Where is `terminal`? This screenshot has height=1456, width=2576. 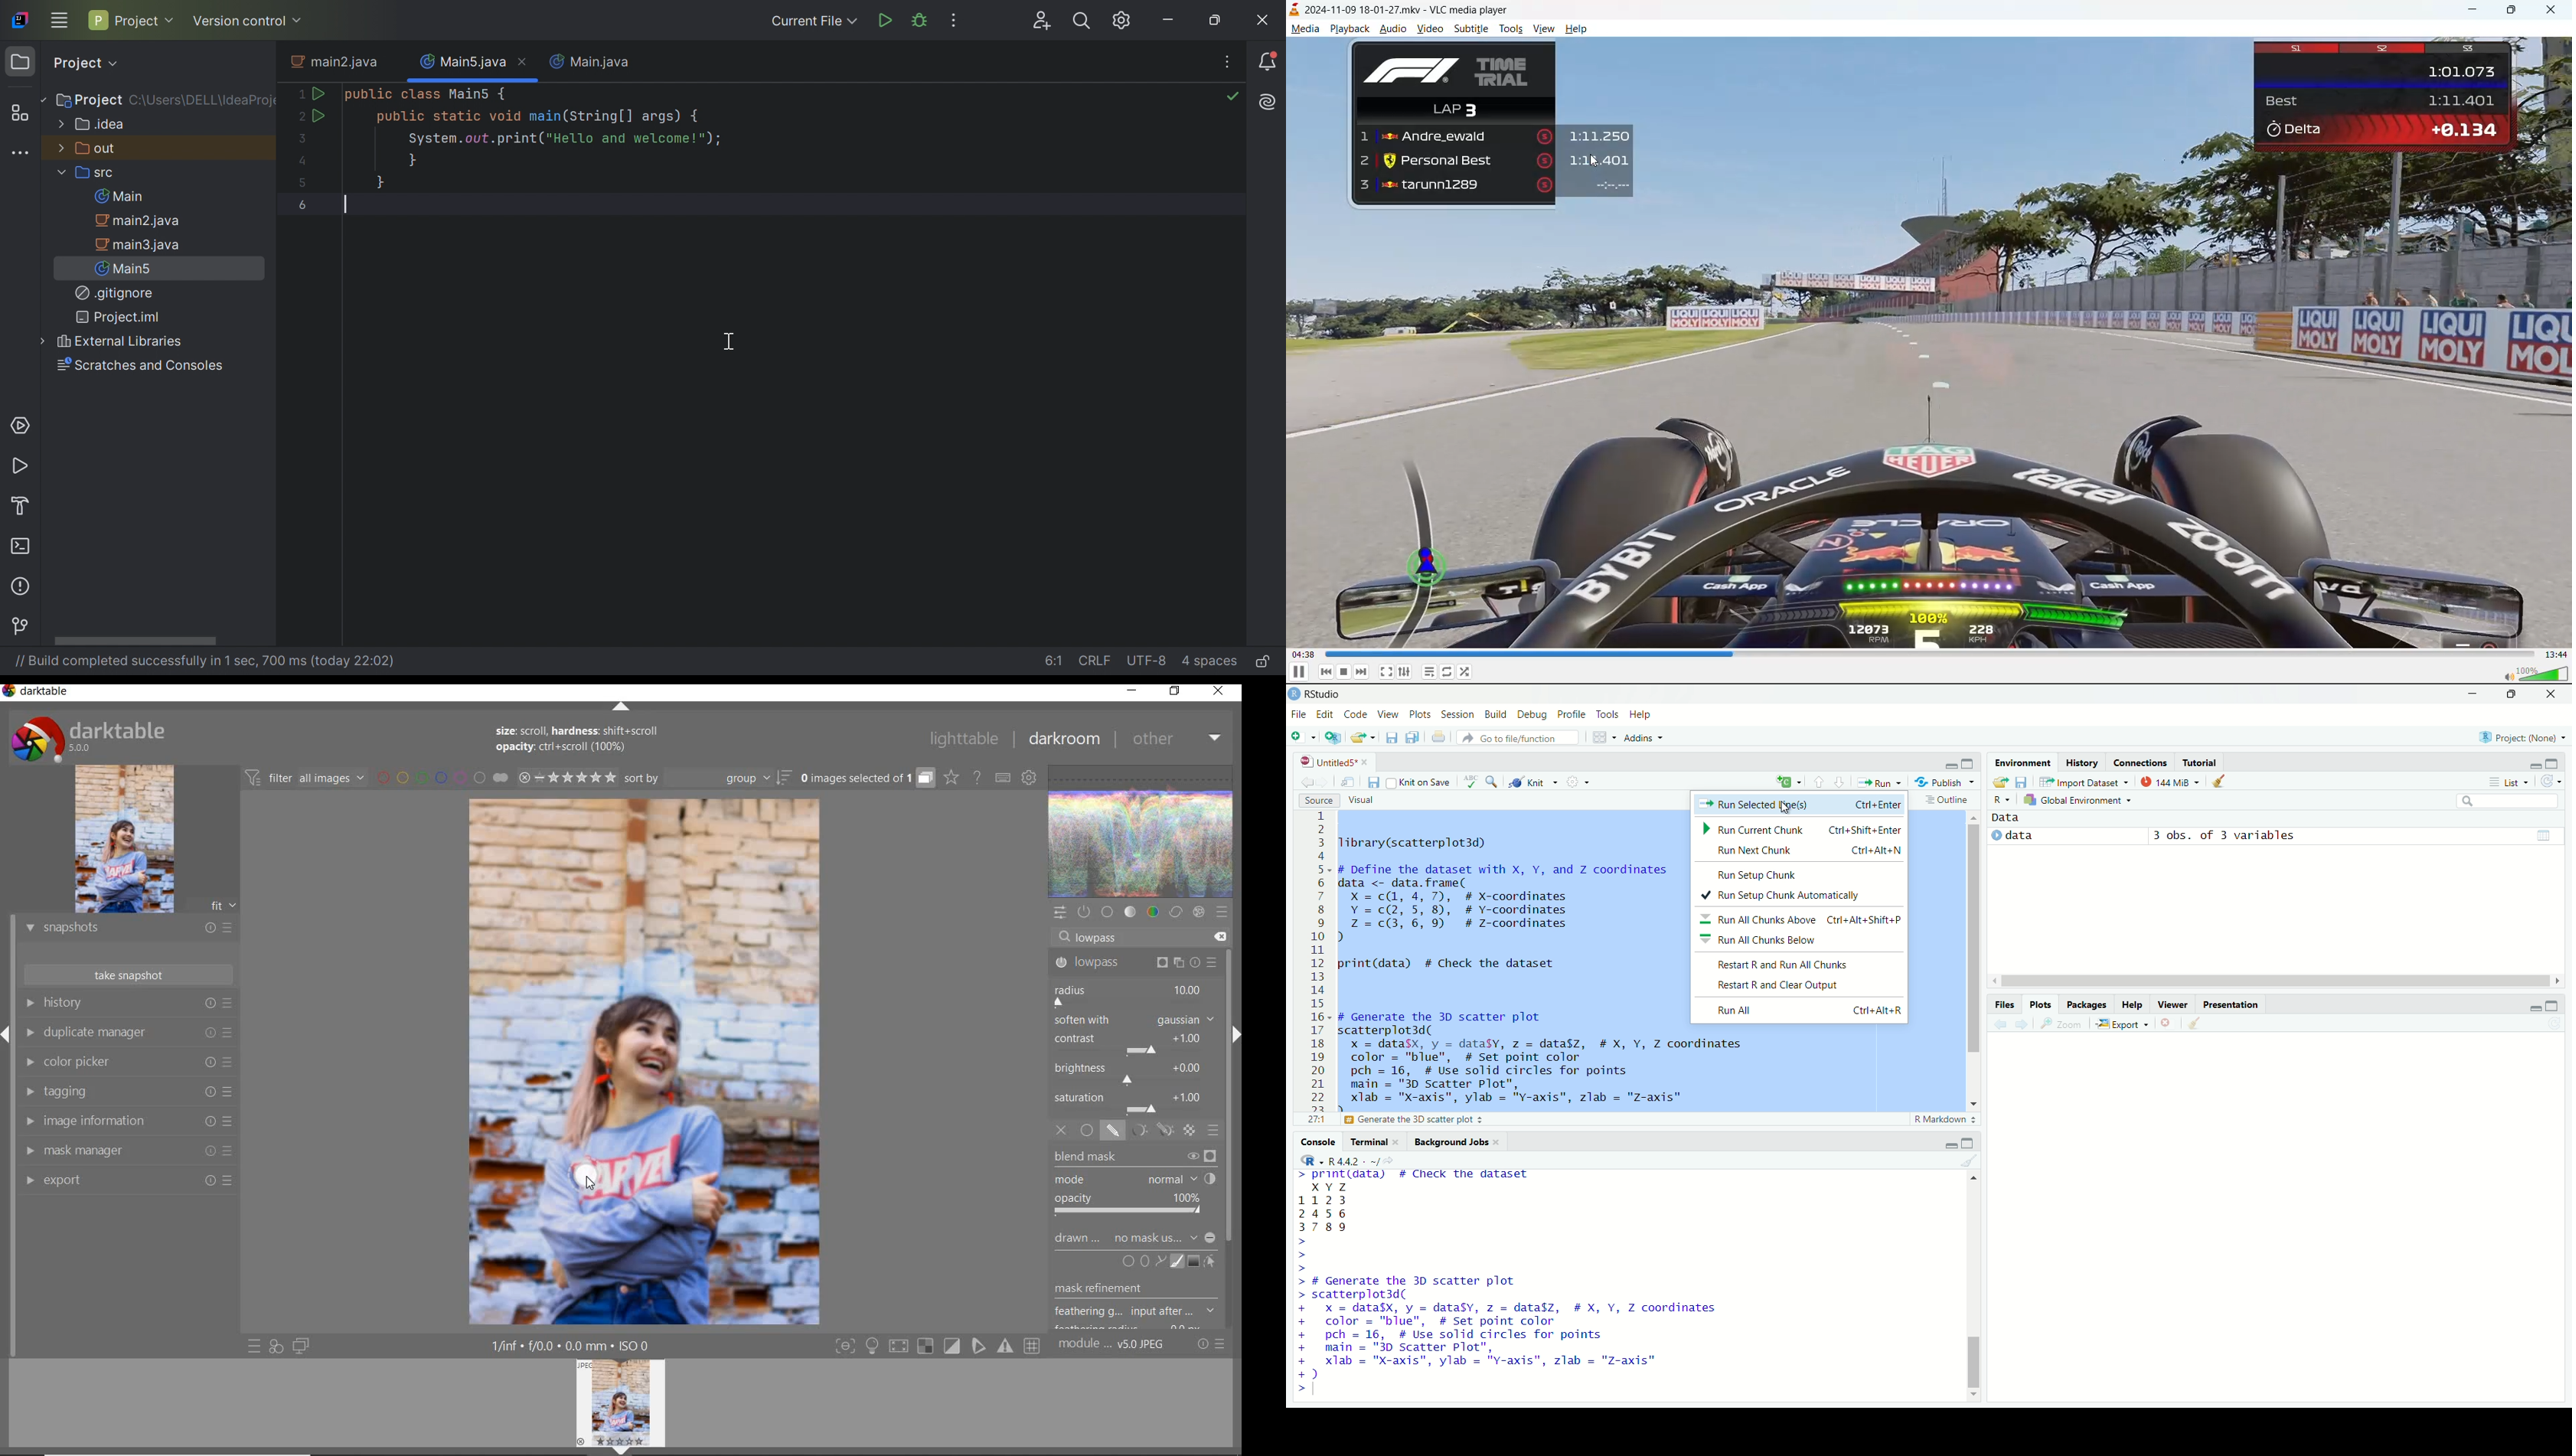 terminal is located at coordinates (1364, 1144).